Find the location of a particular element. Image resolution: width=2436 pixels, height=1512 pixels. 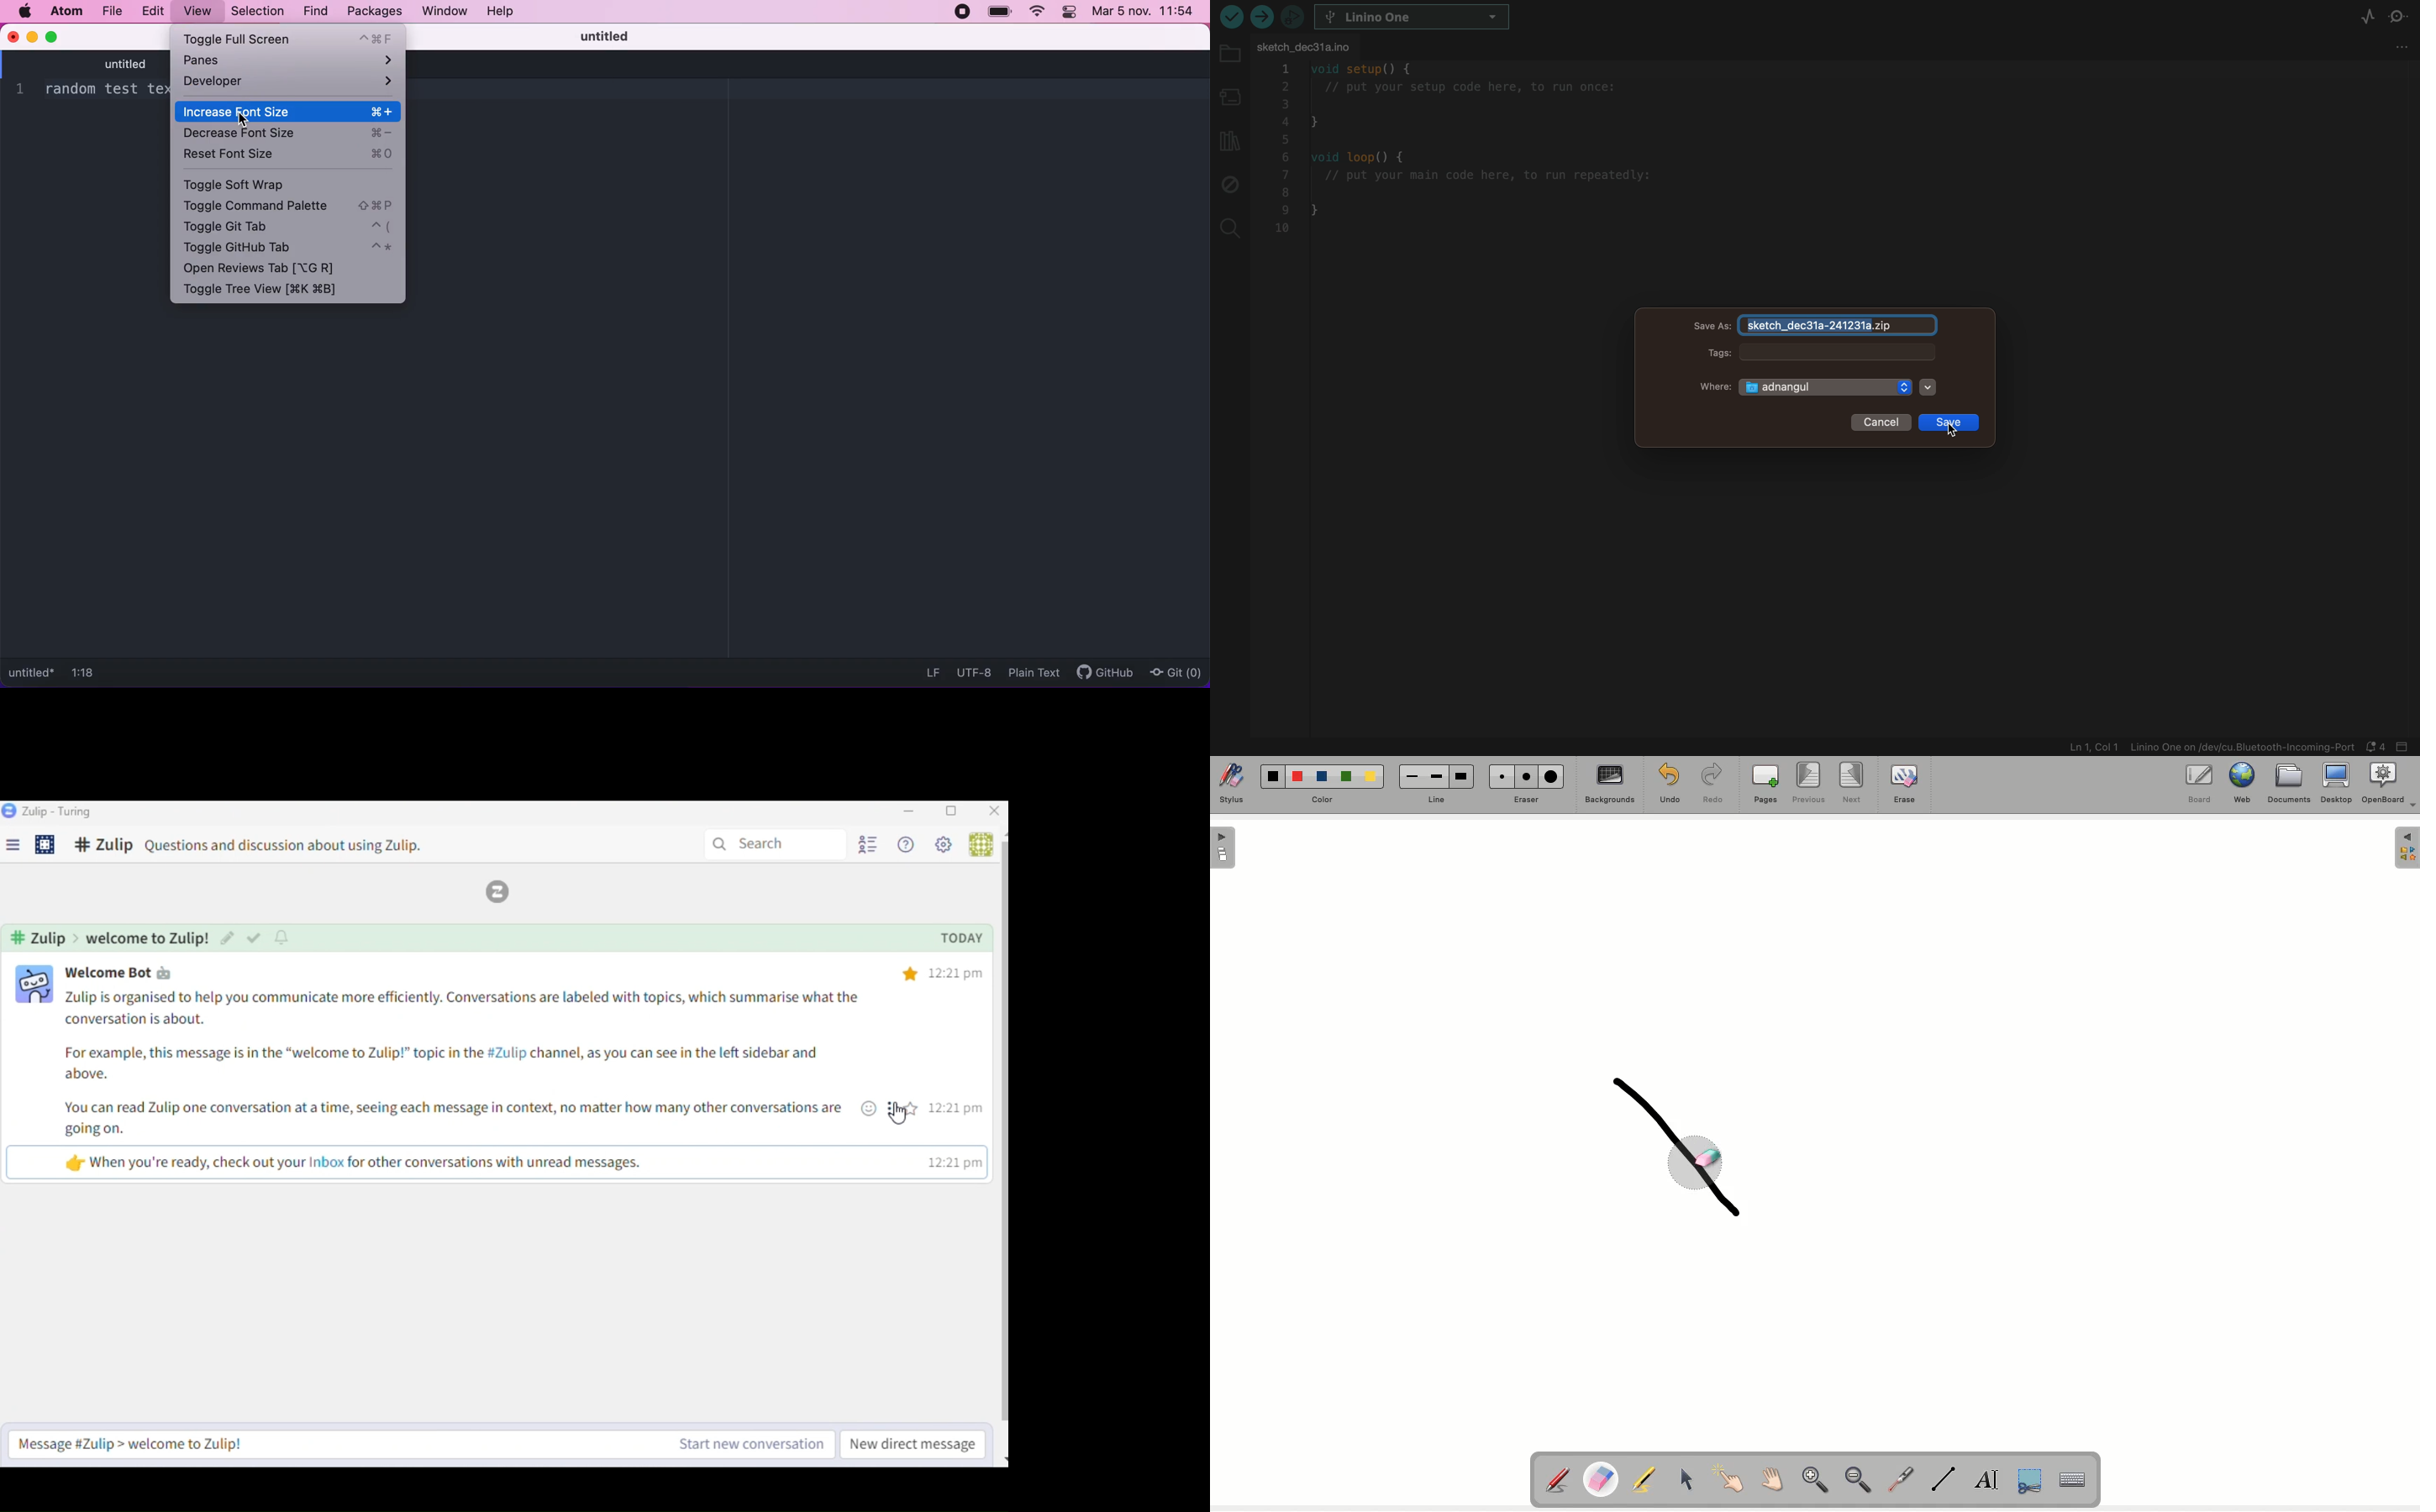

close bar is located at coordinates (2404, 747).